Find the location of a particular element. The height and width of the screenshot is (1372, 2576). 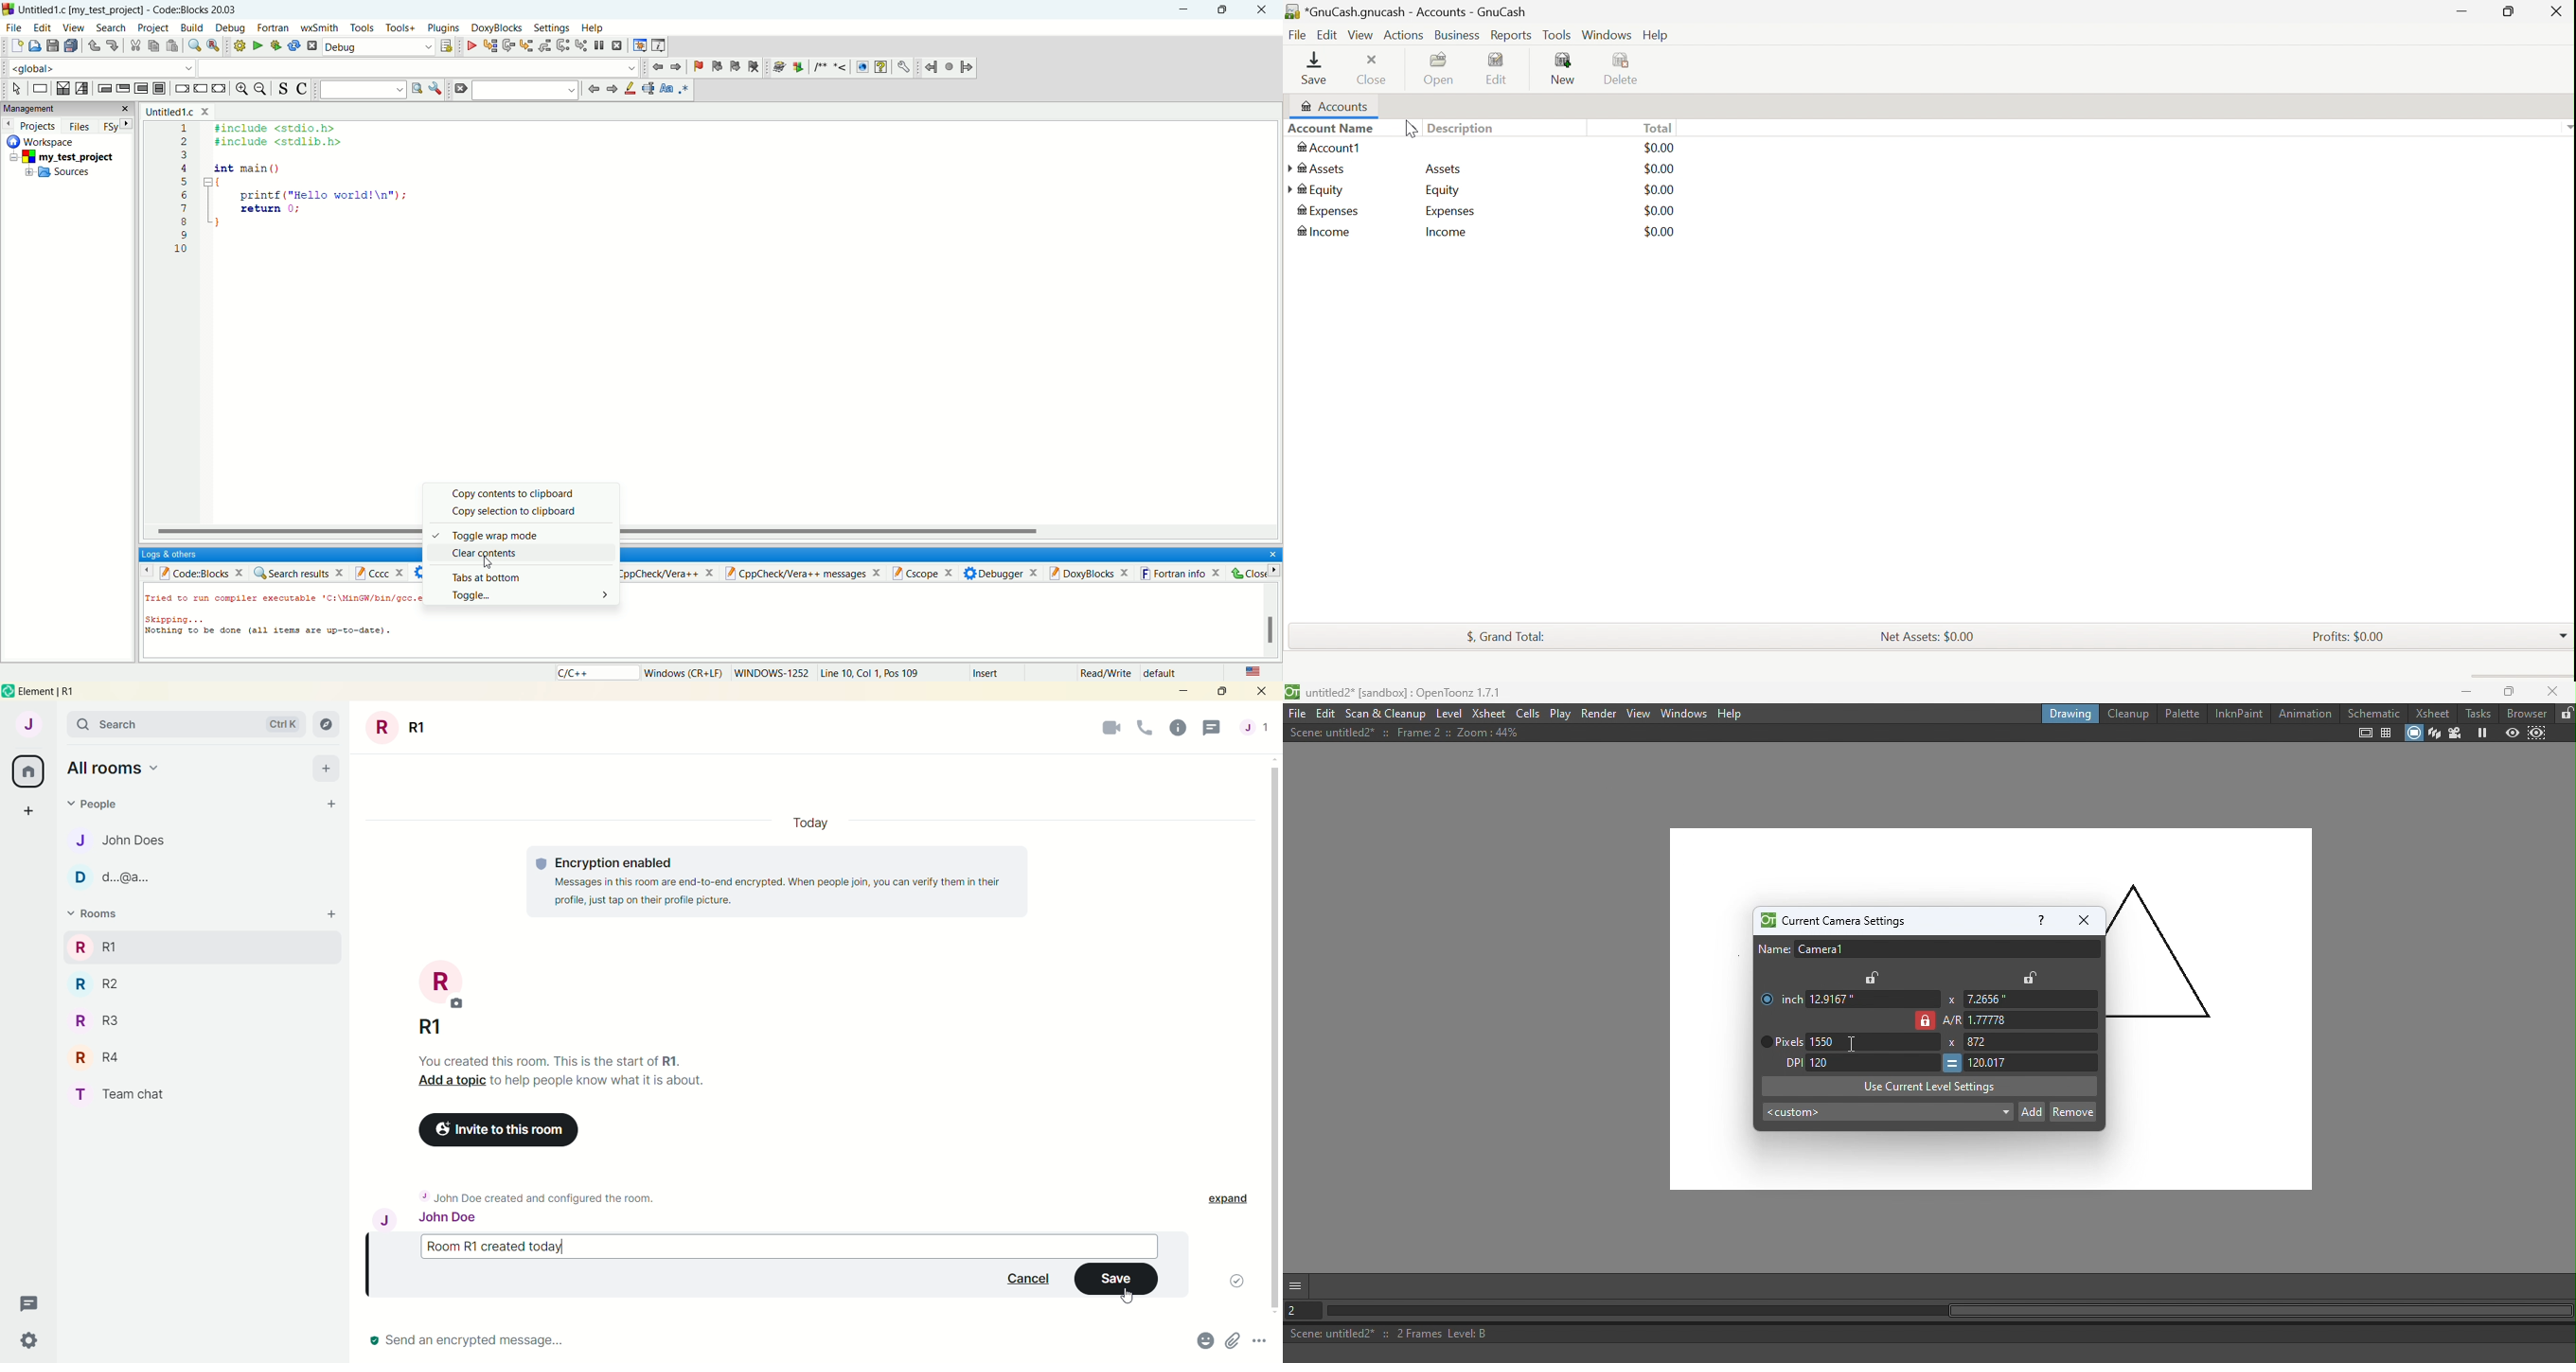

$0.00 is located at coordinates (1660, 169).